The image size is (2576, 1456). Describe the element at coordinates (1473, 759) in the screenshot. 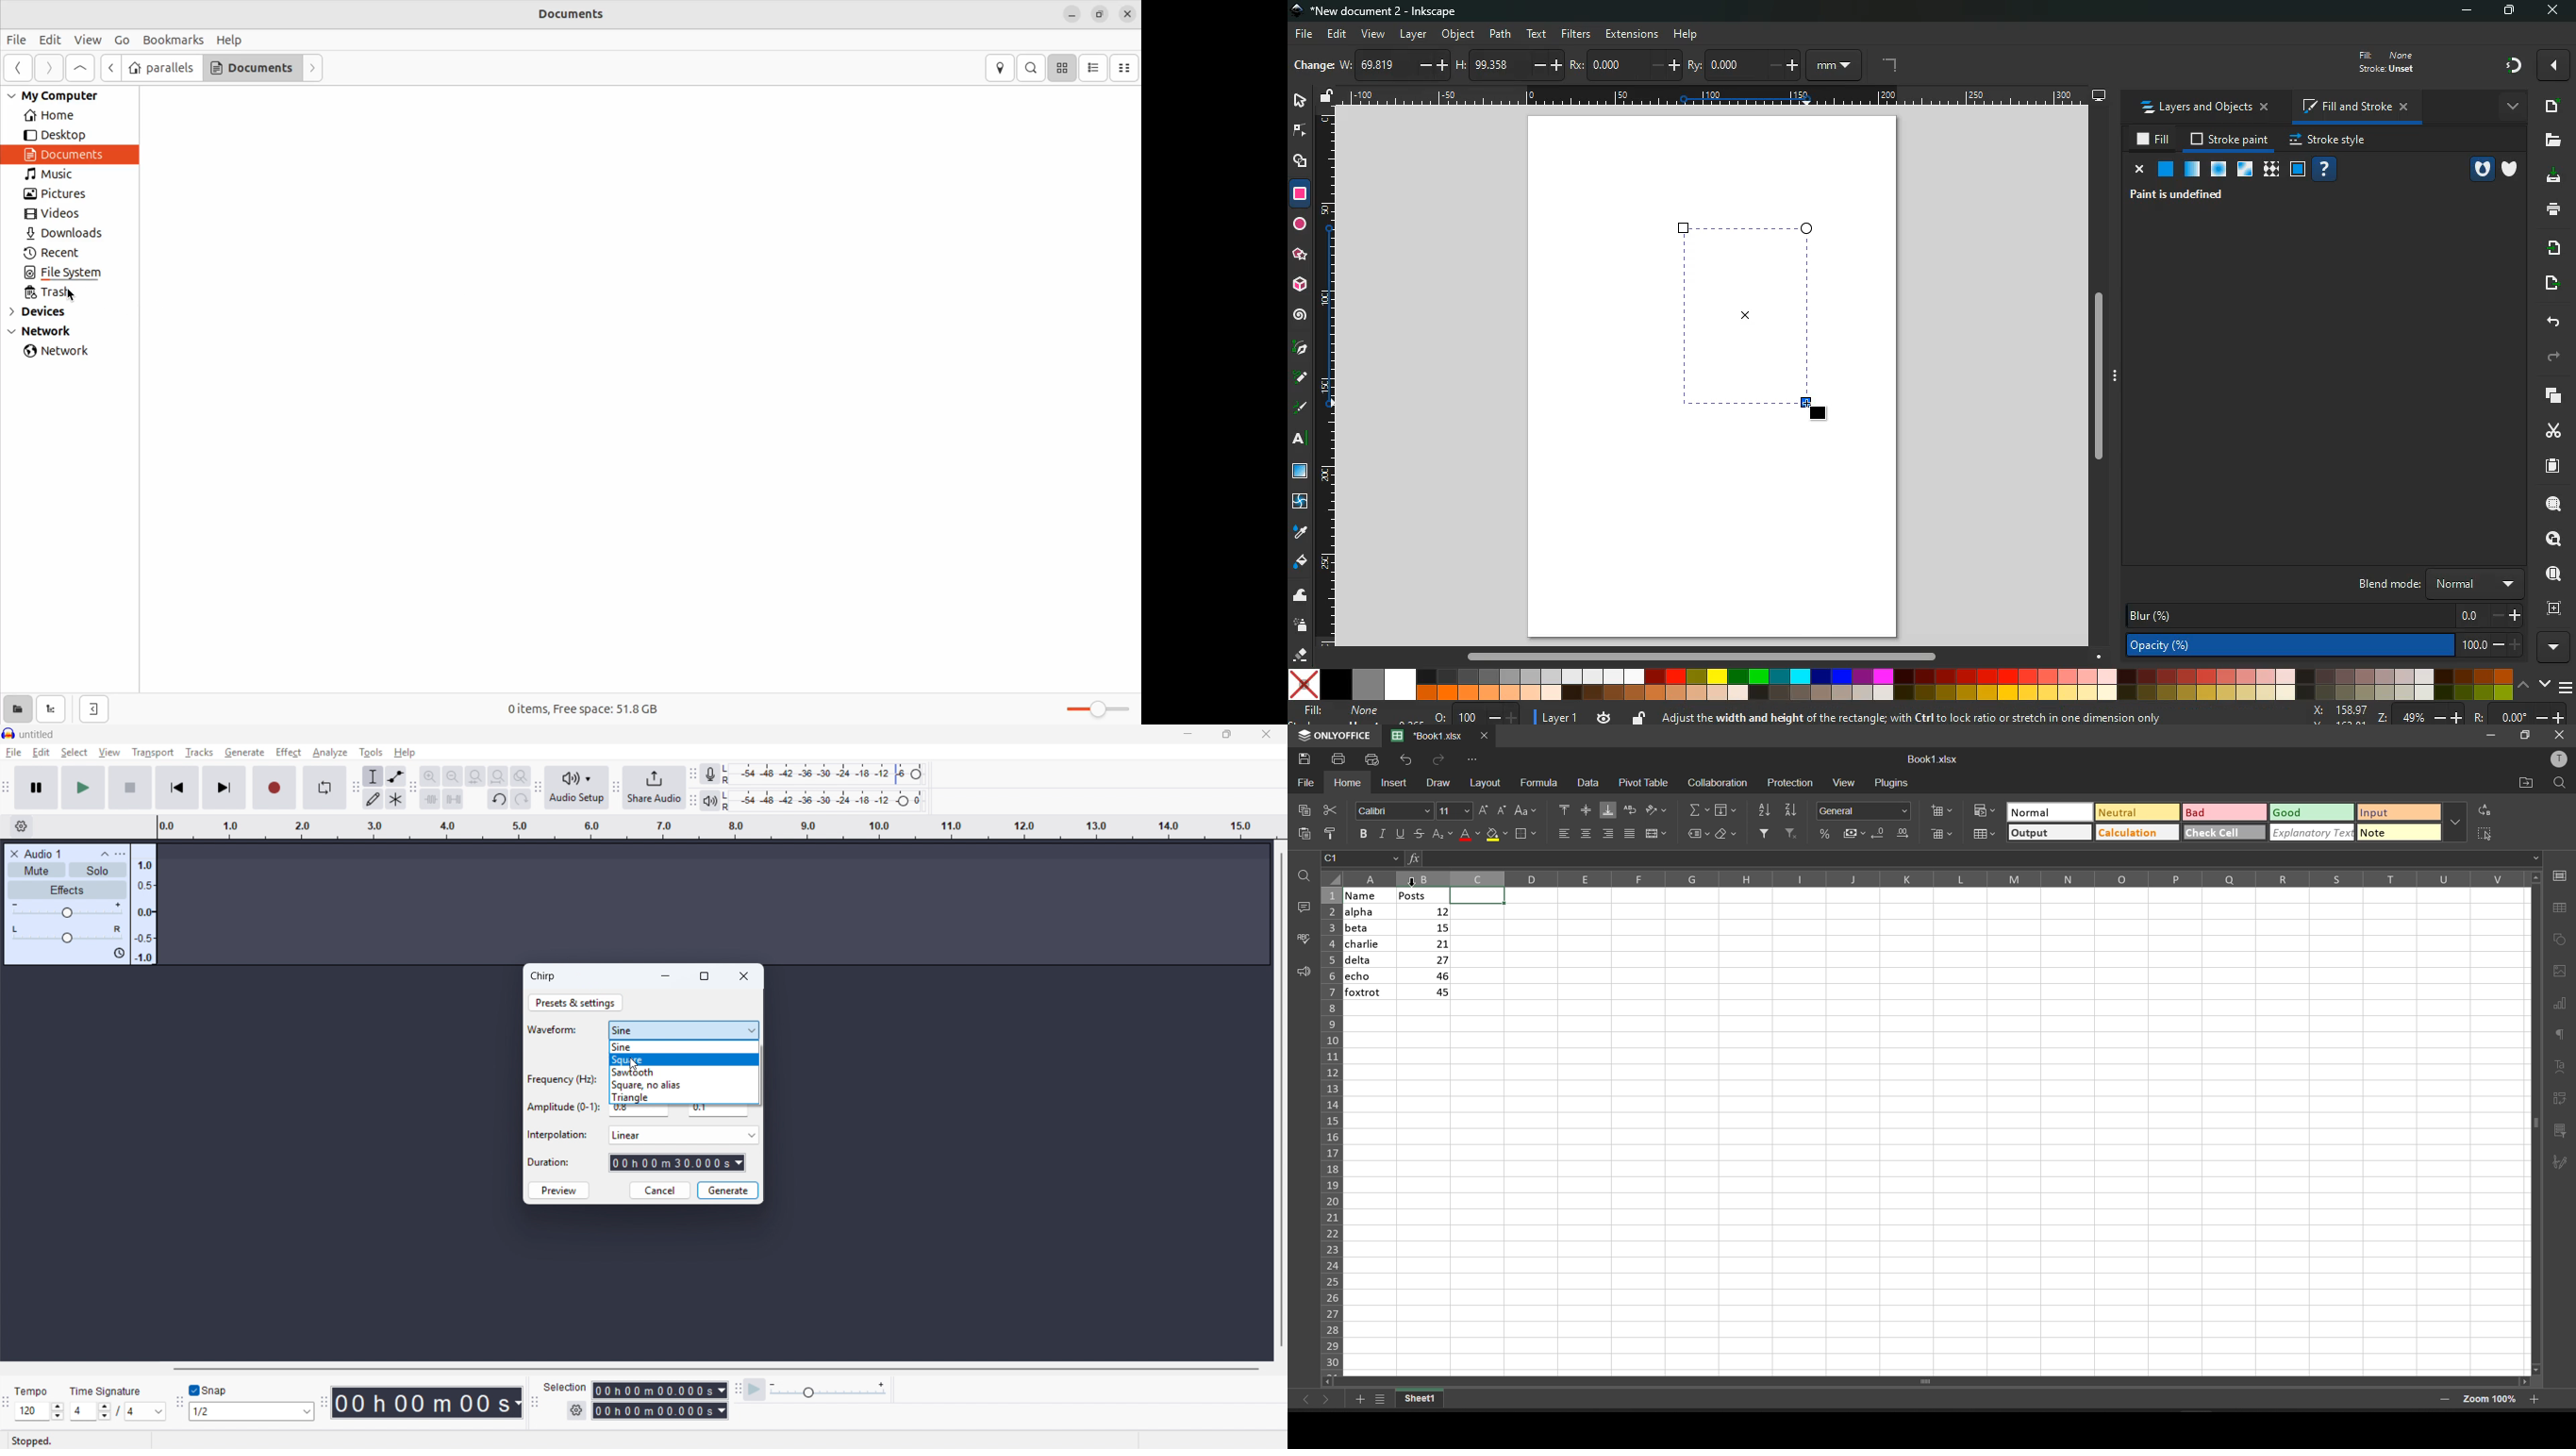

I see `customize quick access toolbar` at that location.